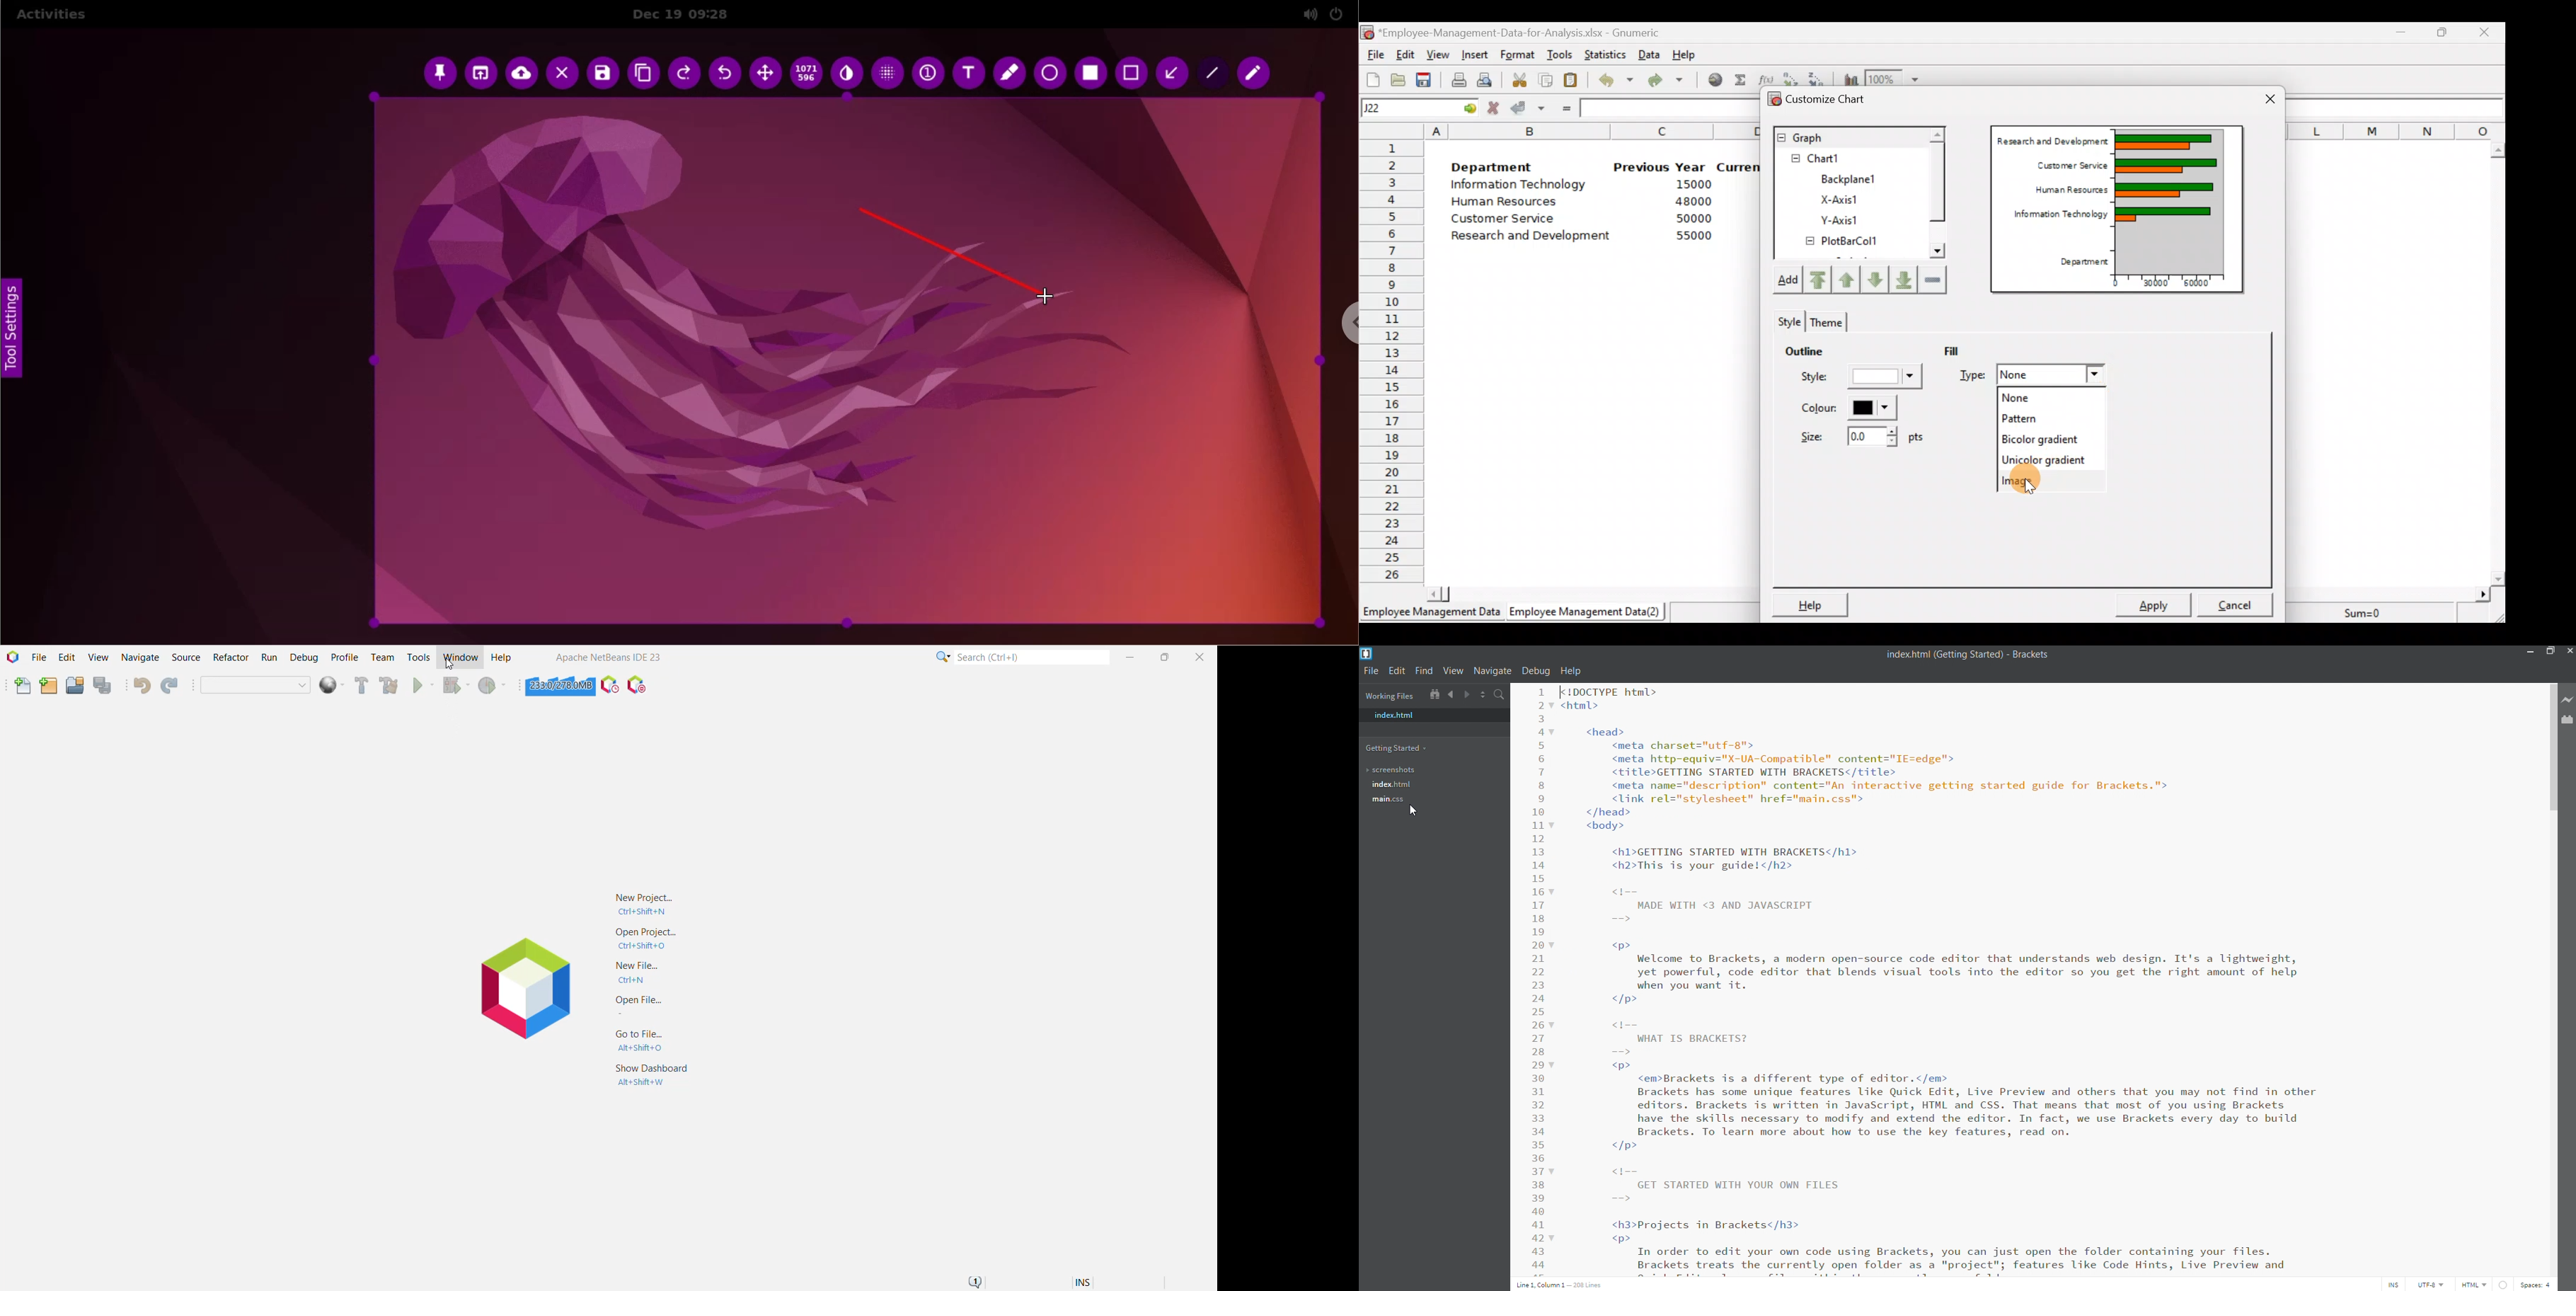 The height and width of the screenshot is (1316, 2576). What do you see at coordinates (1521, 82) in the screenshot?
I see `Cut the selection` at bounding box center [1521, 82].